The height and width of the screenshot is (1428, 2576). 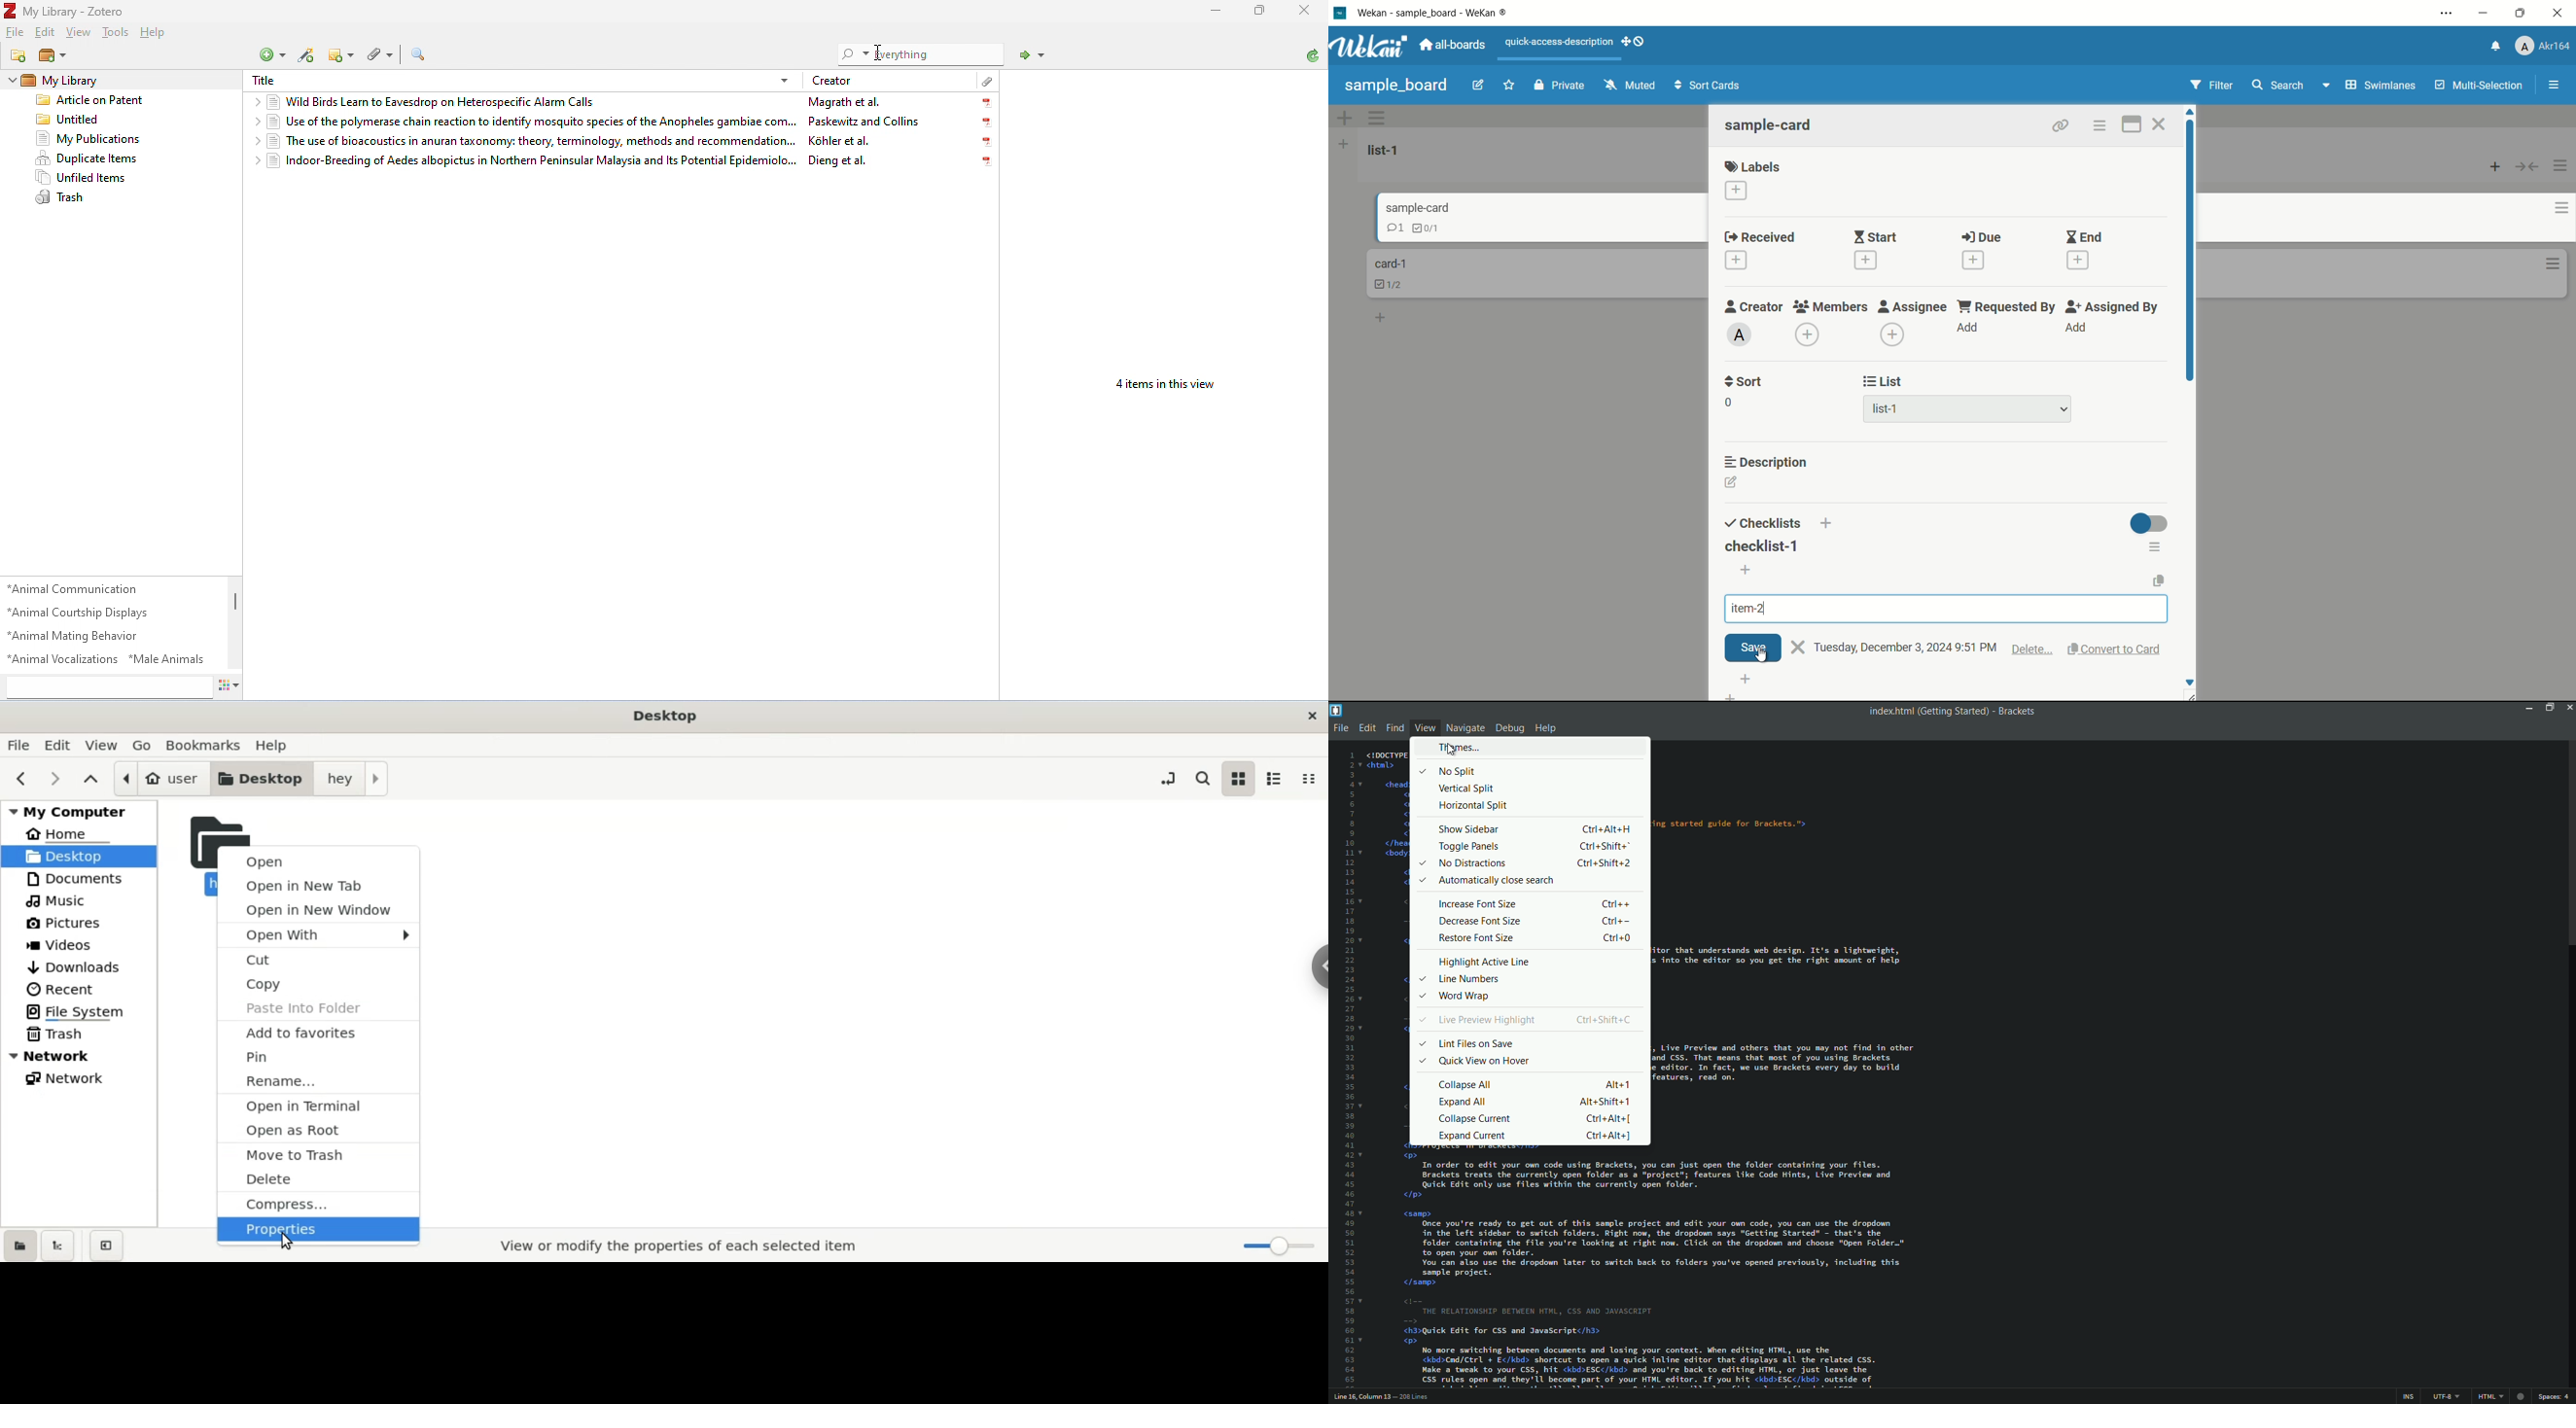 What do you see at coordinates (1463, 1101) in the screenshot?
I see `expand all` at bounding box center [1463, 1101].